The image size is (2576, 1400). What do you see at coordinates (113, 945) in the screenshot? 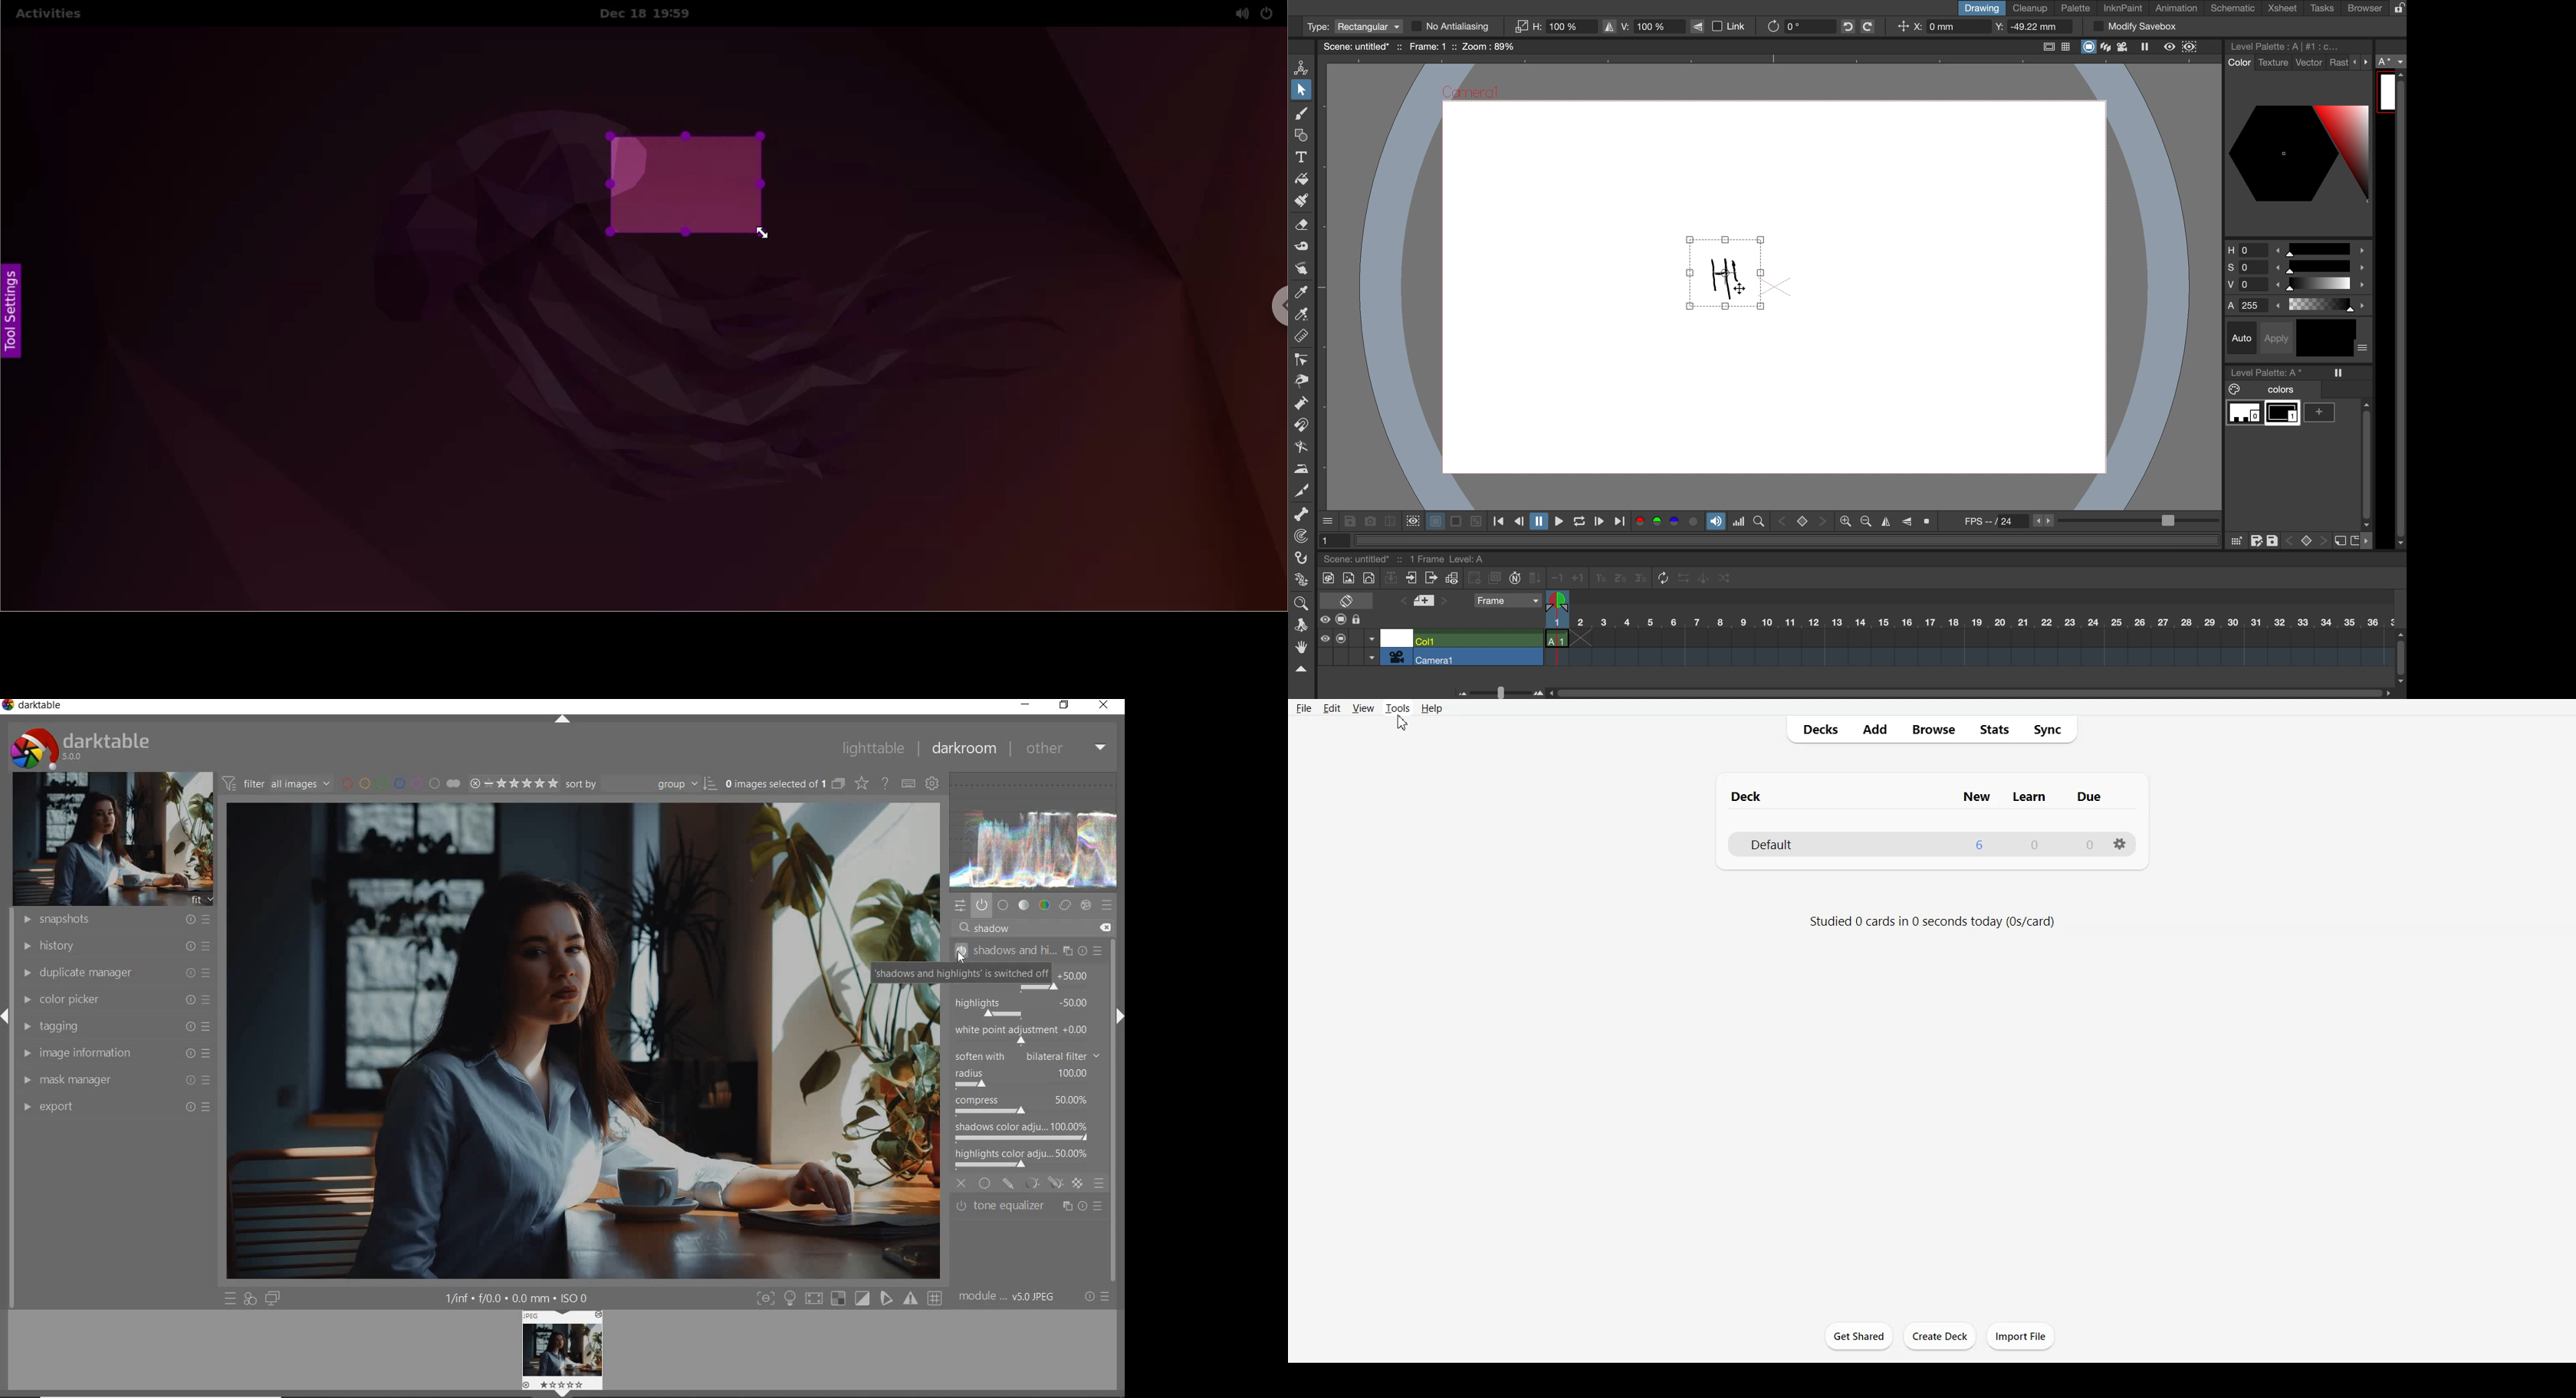
I see `history` at bounding box center [113, 945].